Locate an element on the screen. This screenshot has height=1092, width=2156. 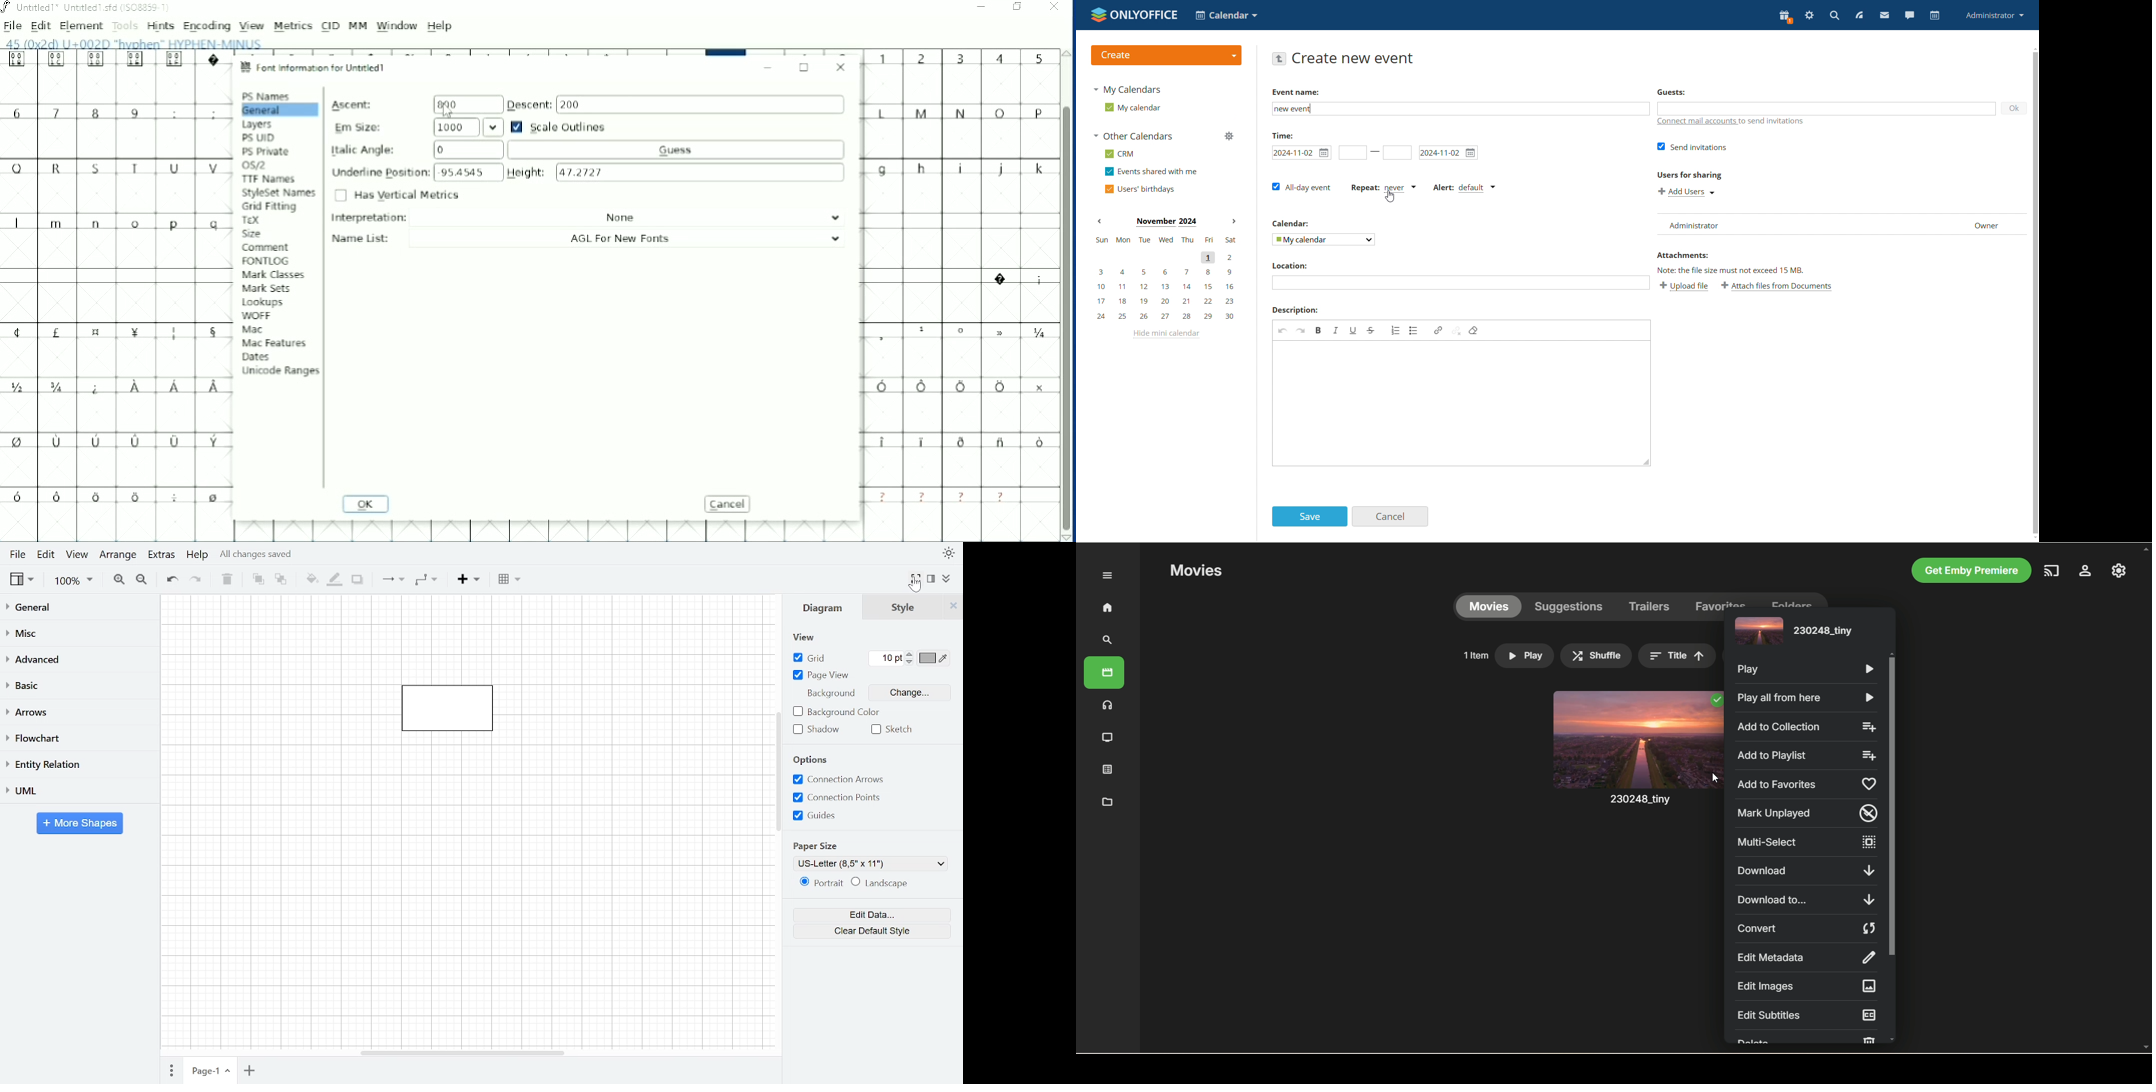
Arrange is located at coordinates (118, 557).